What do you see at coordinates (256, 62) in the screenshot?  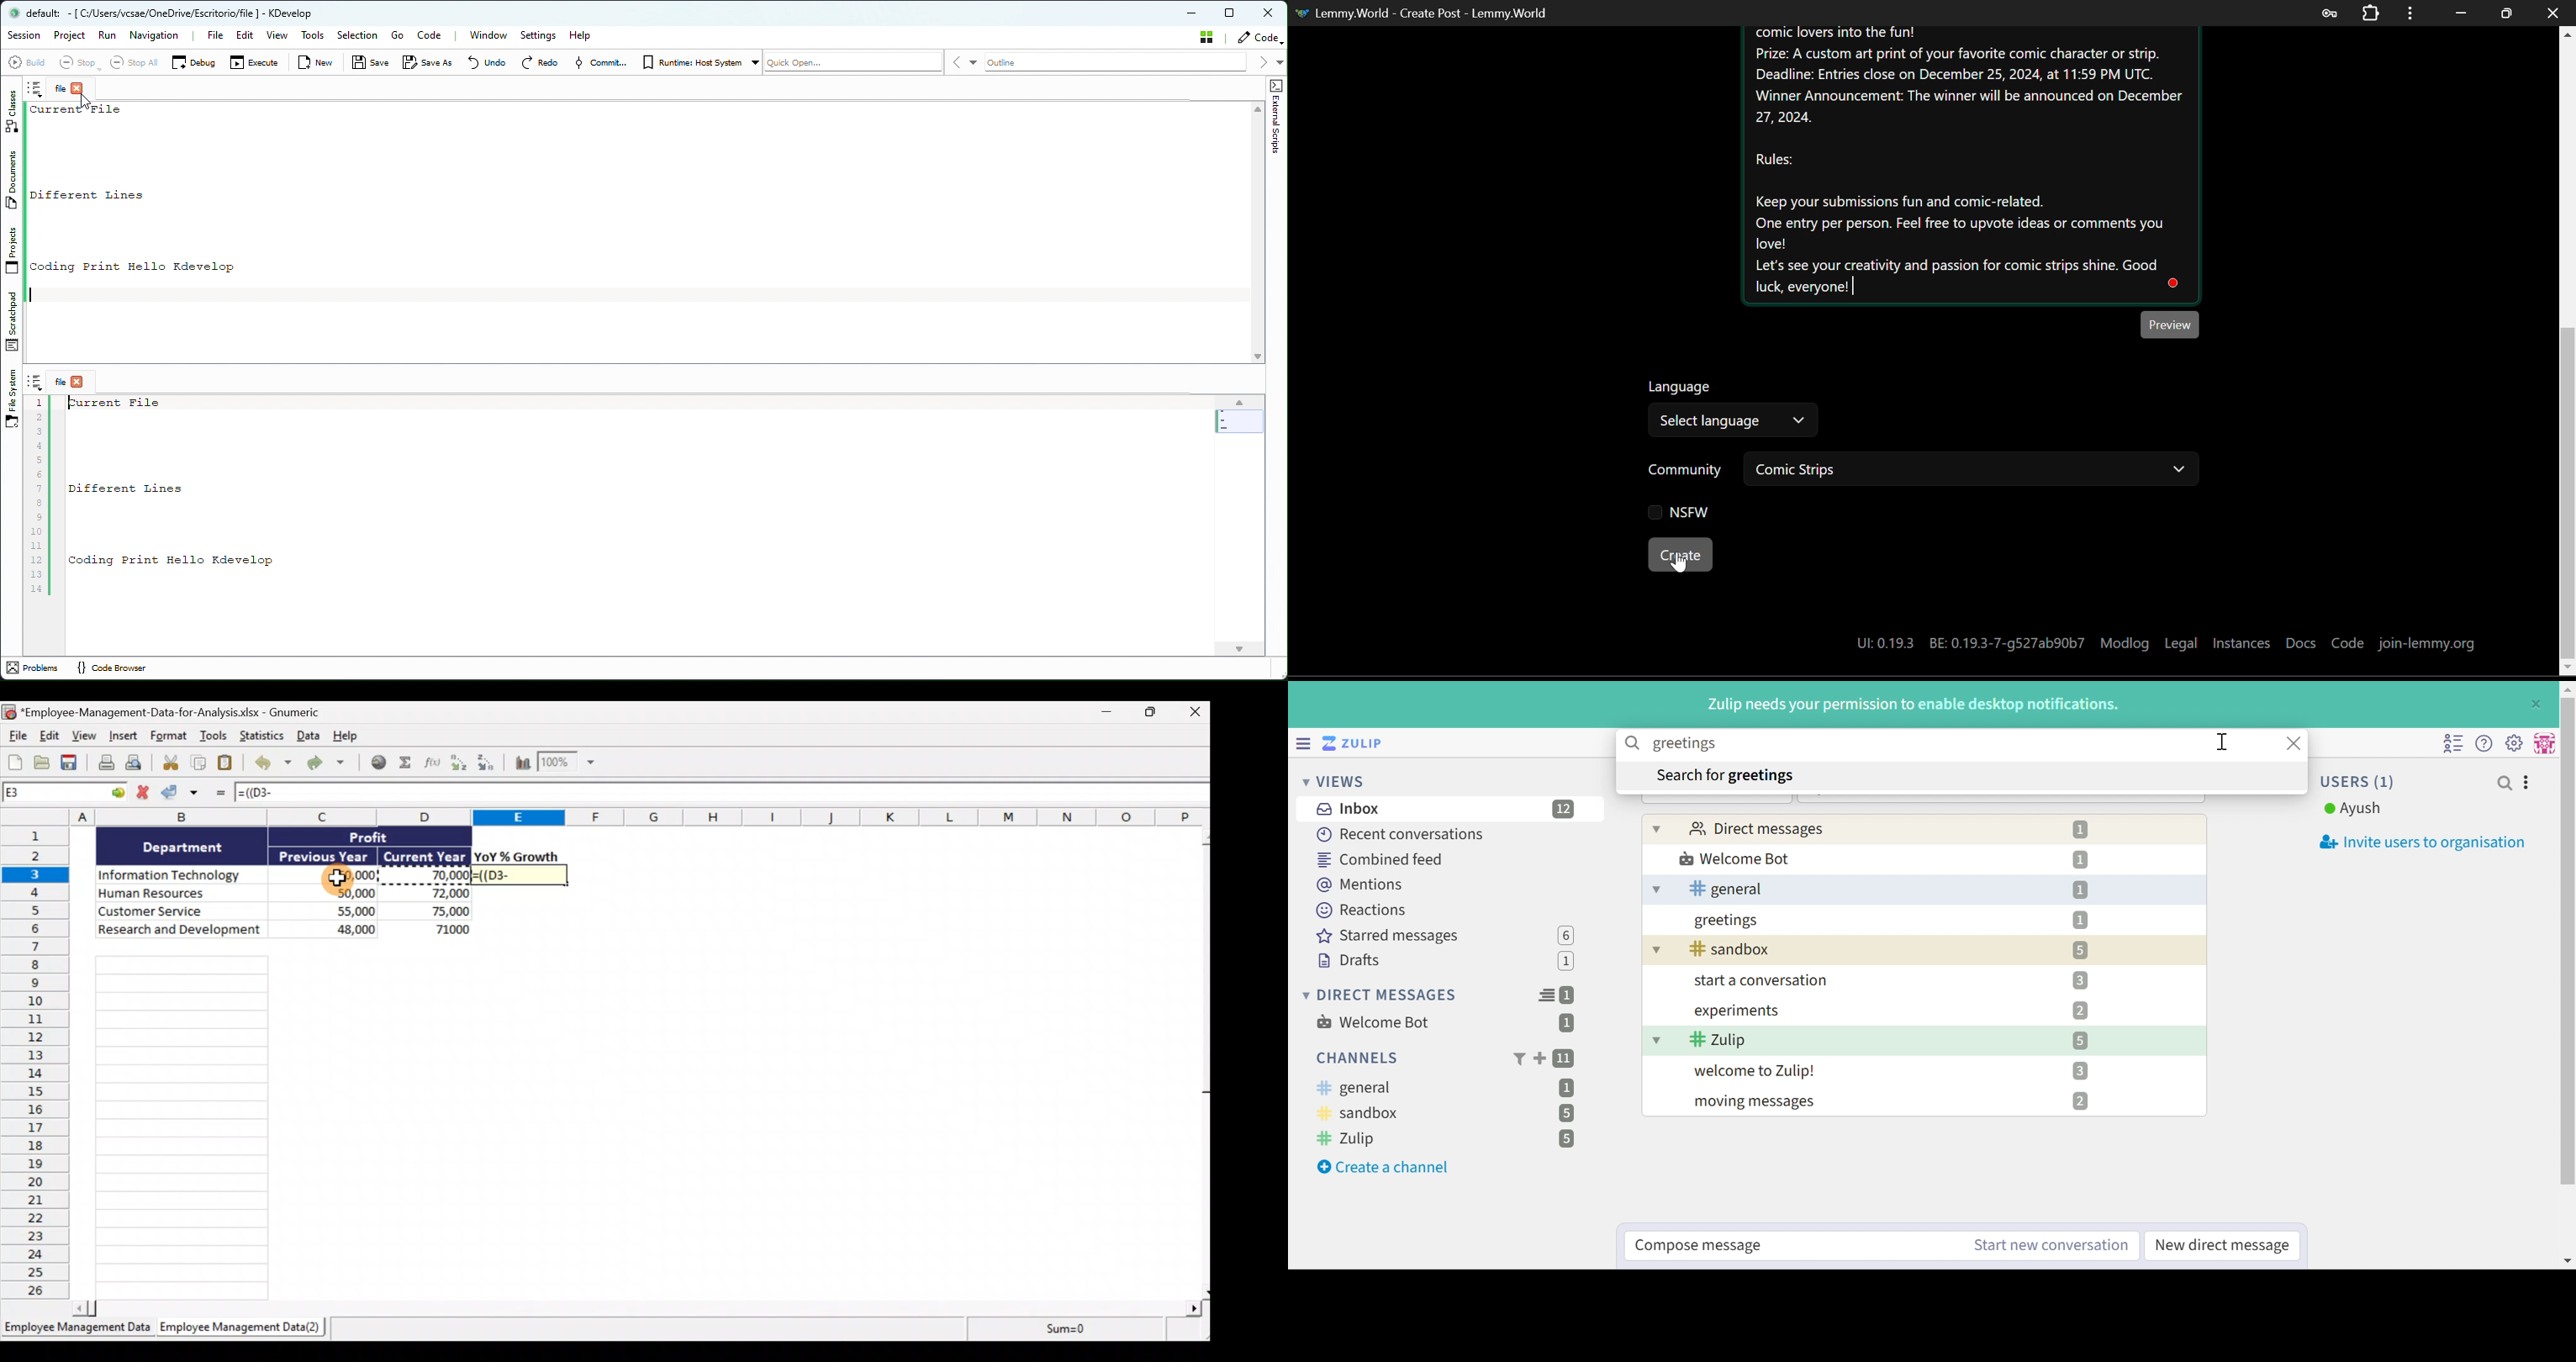 I see `Execute` at bounding box center [256, 62].